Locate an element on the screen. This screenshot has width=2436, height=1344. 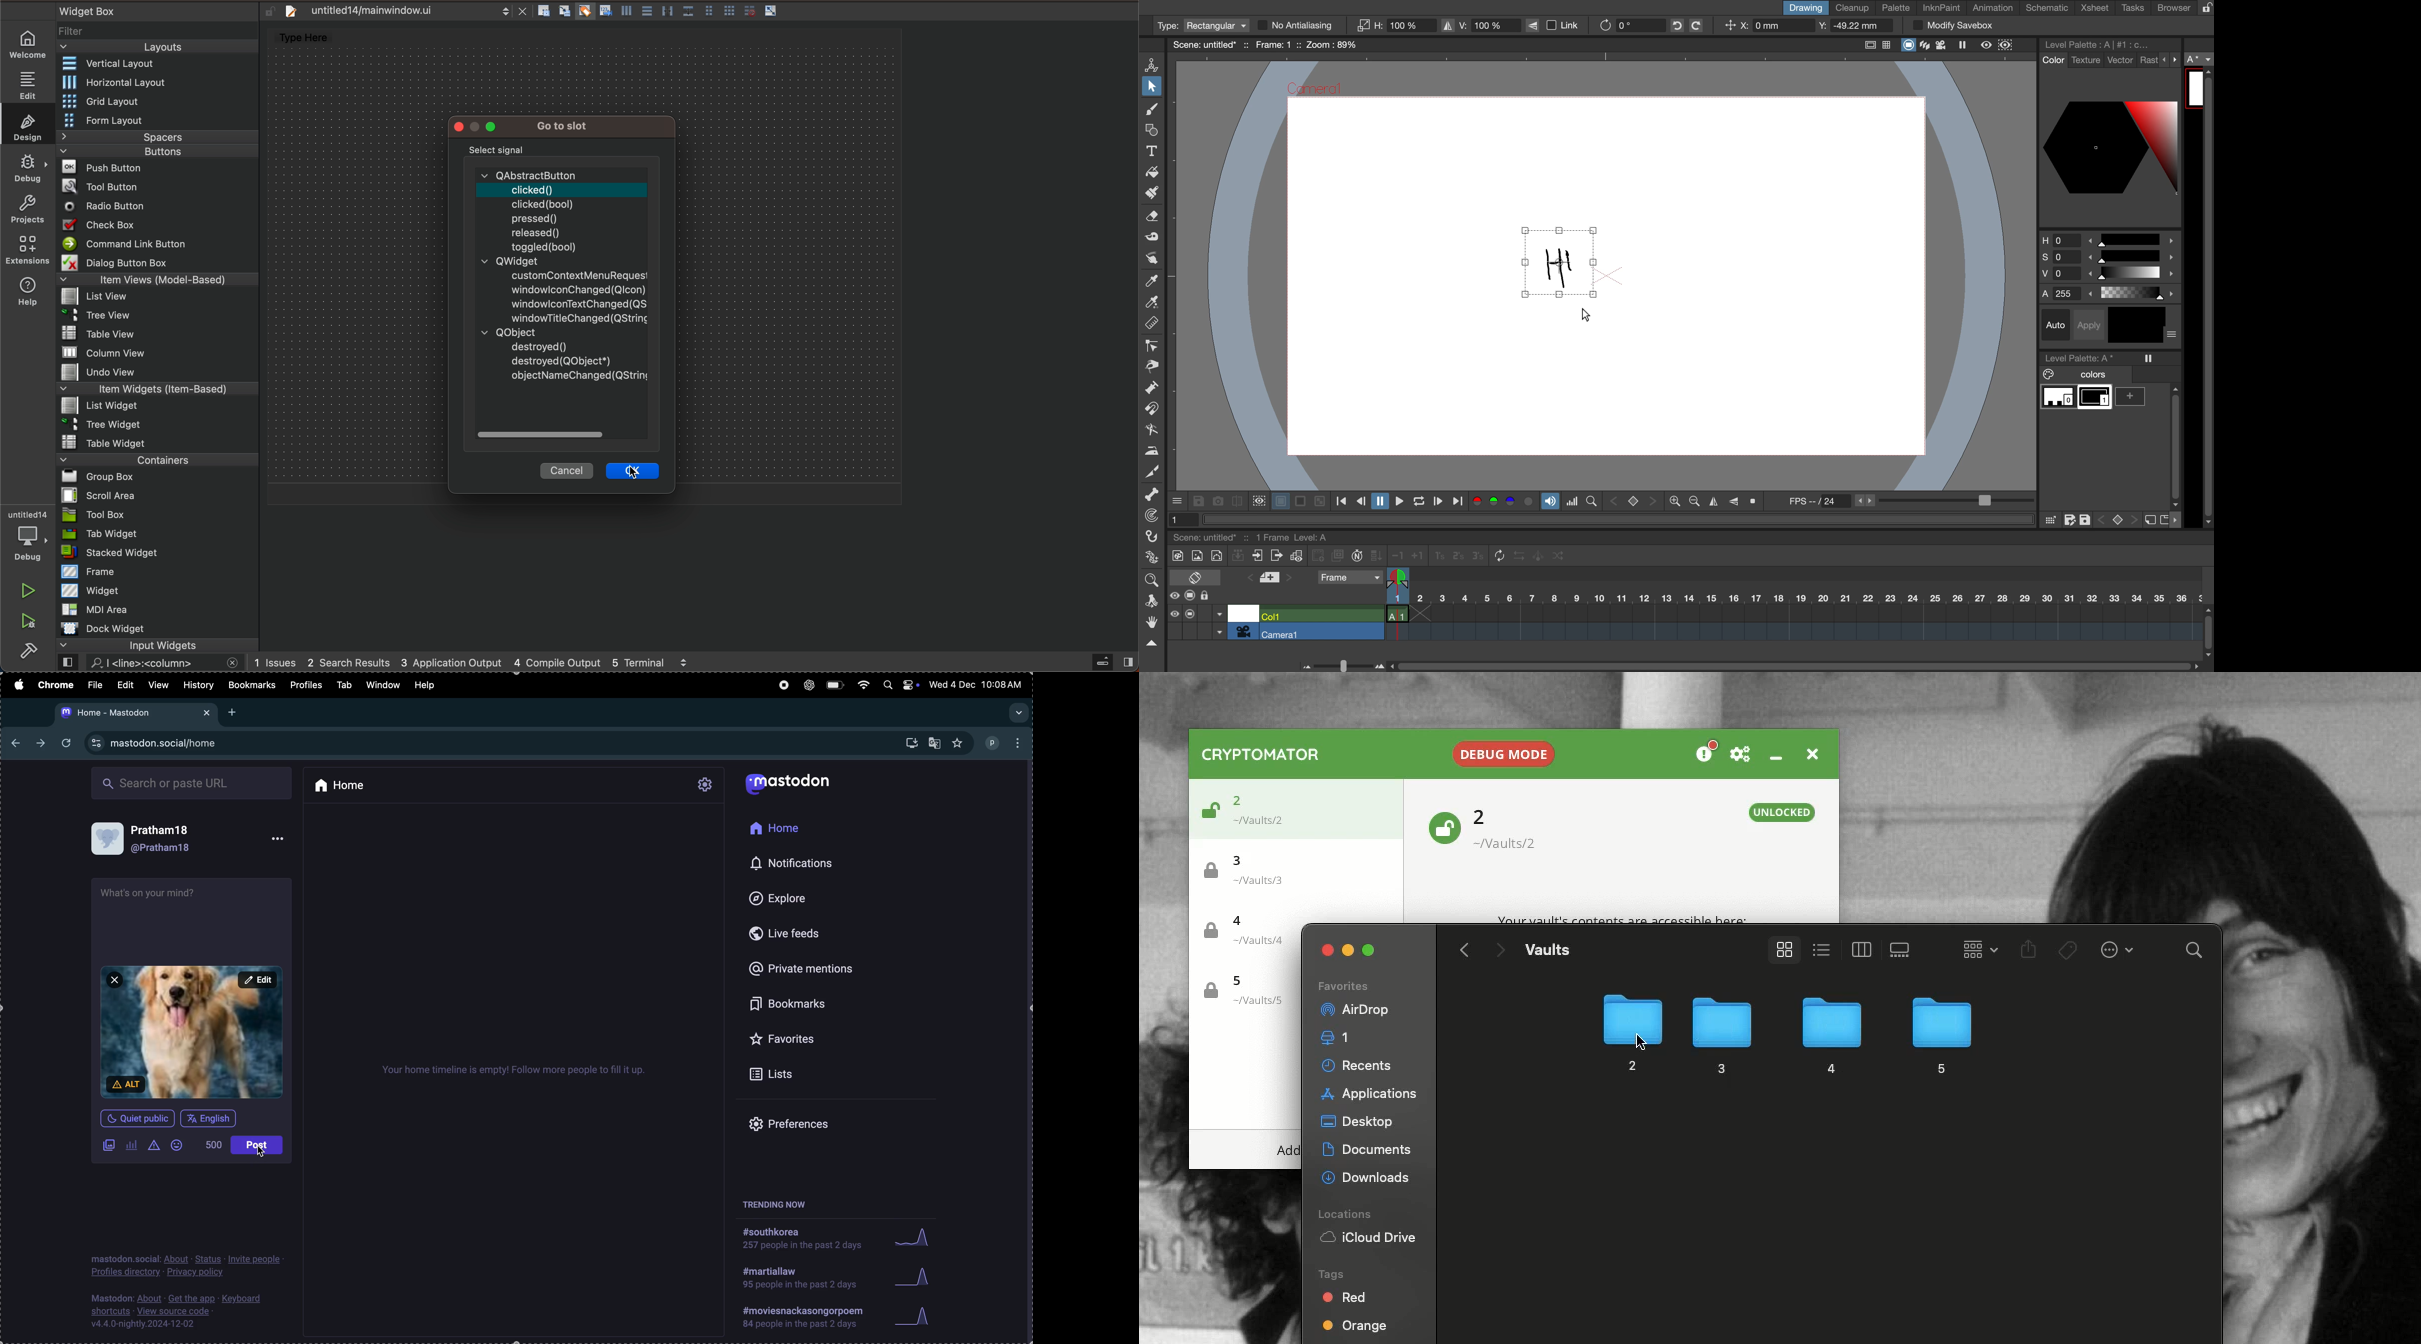
filter is located at coordinates (160, 30).